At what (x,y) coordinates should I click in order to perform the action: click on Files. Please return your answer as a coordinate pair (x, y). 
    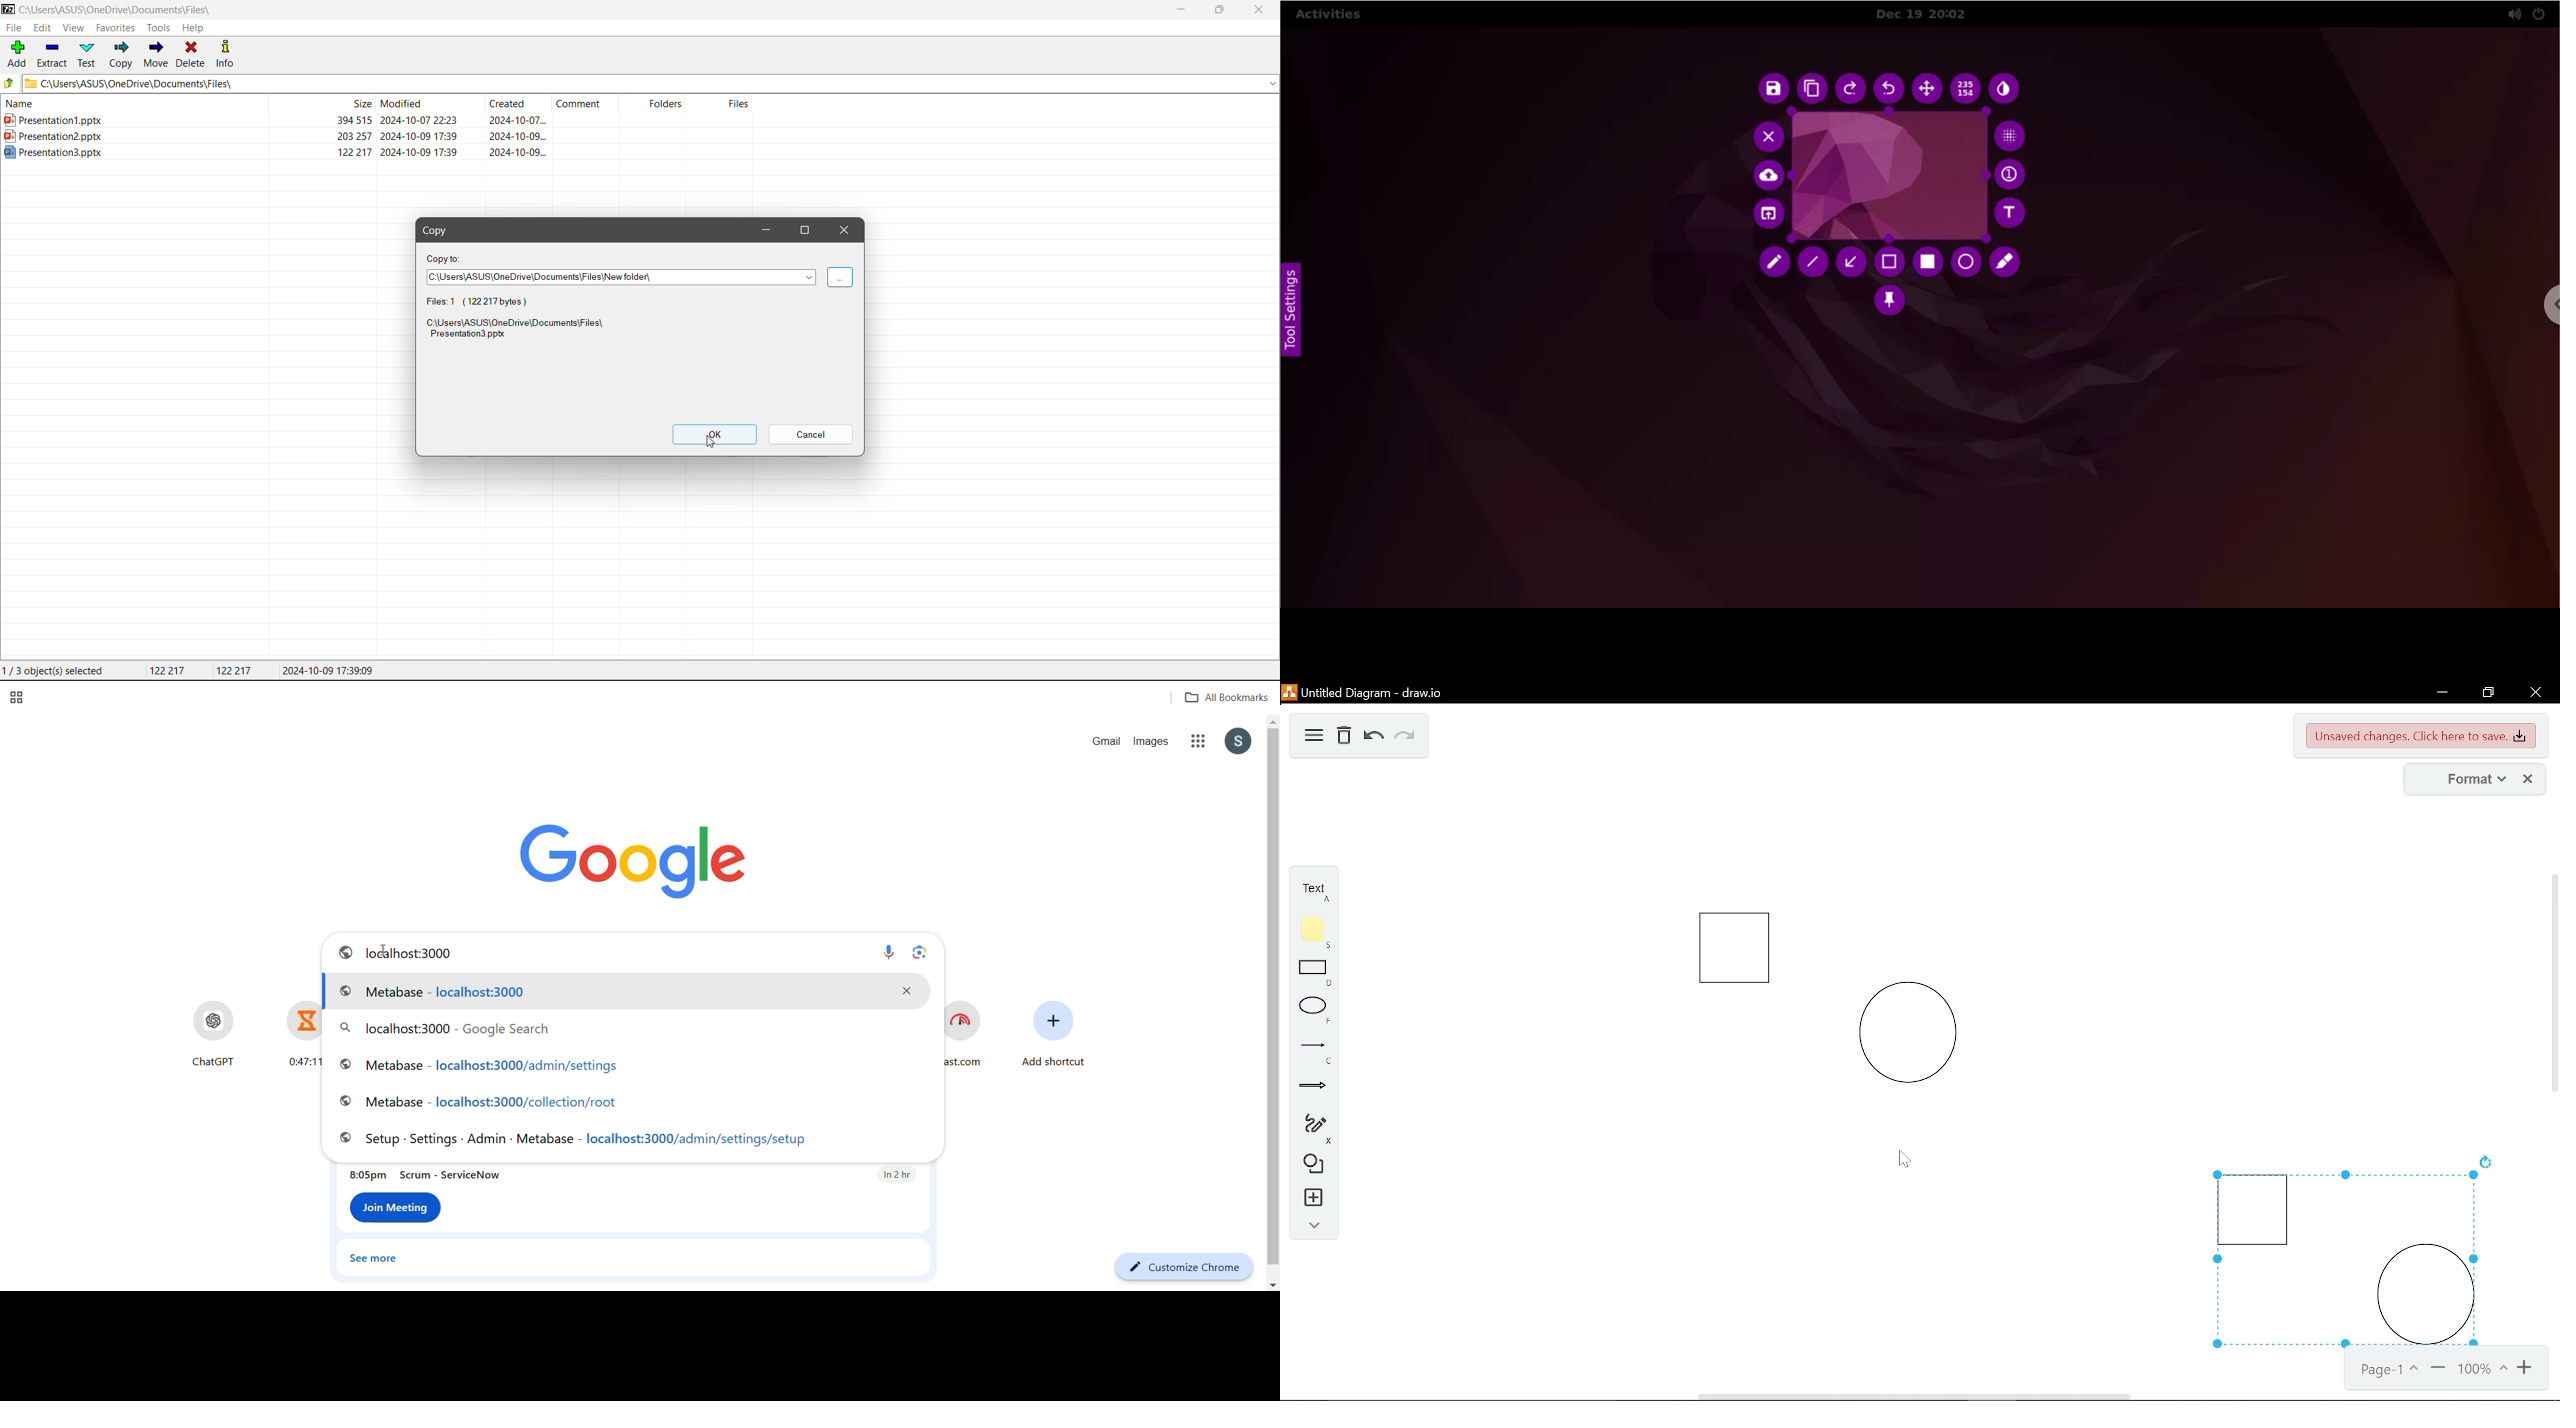
    Looking at the image, I should click on (725, 104).